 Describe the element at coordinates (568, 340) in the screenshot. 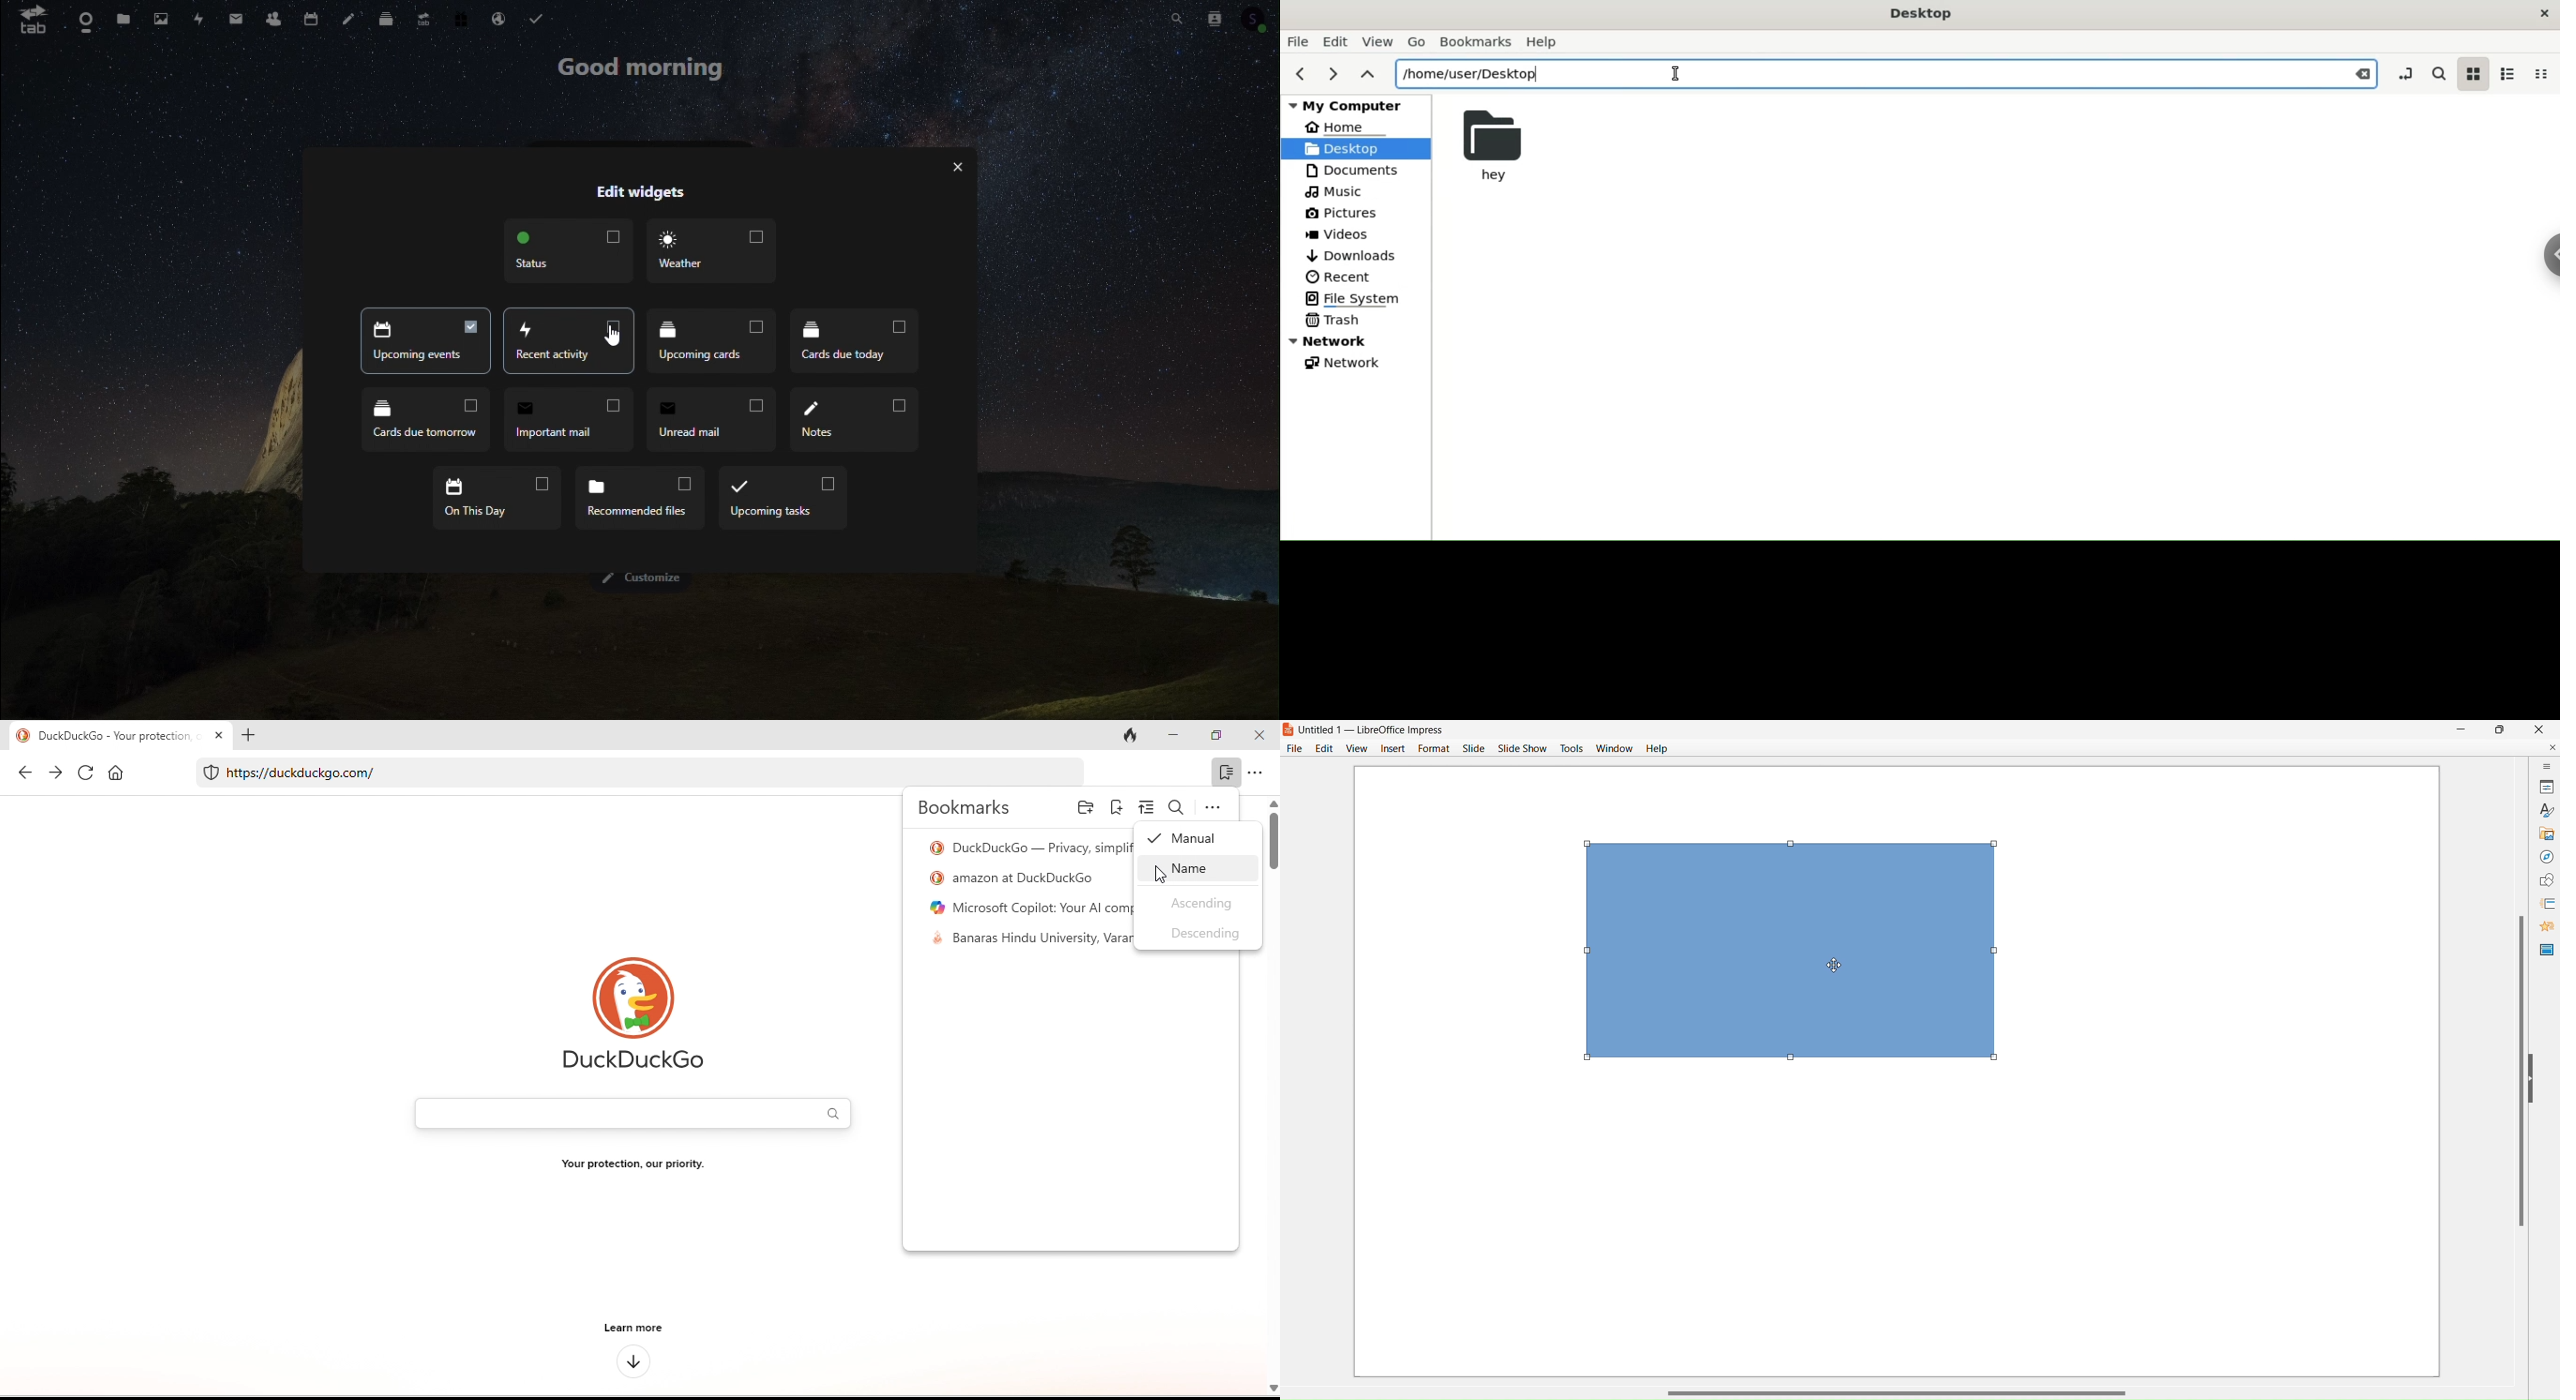

I see `Upcoming events` at that location.